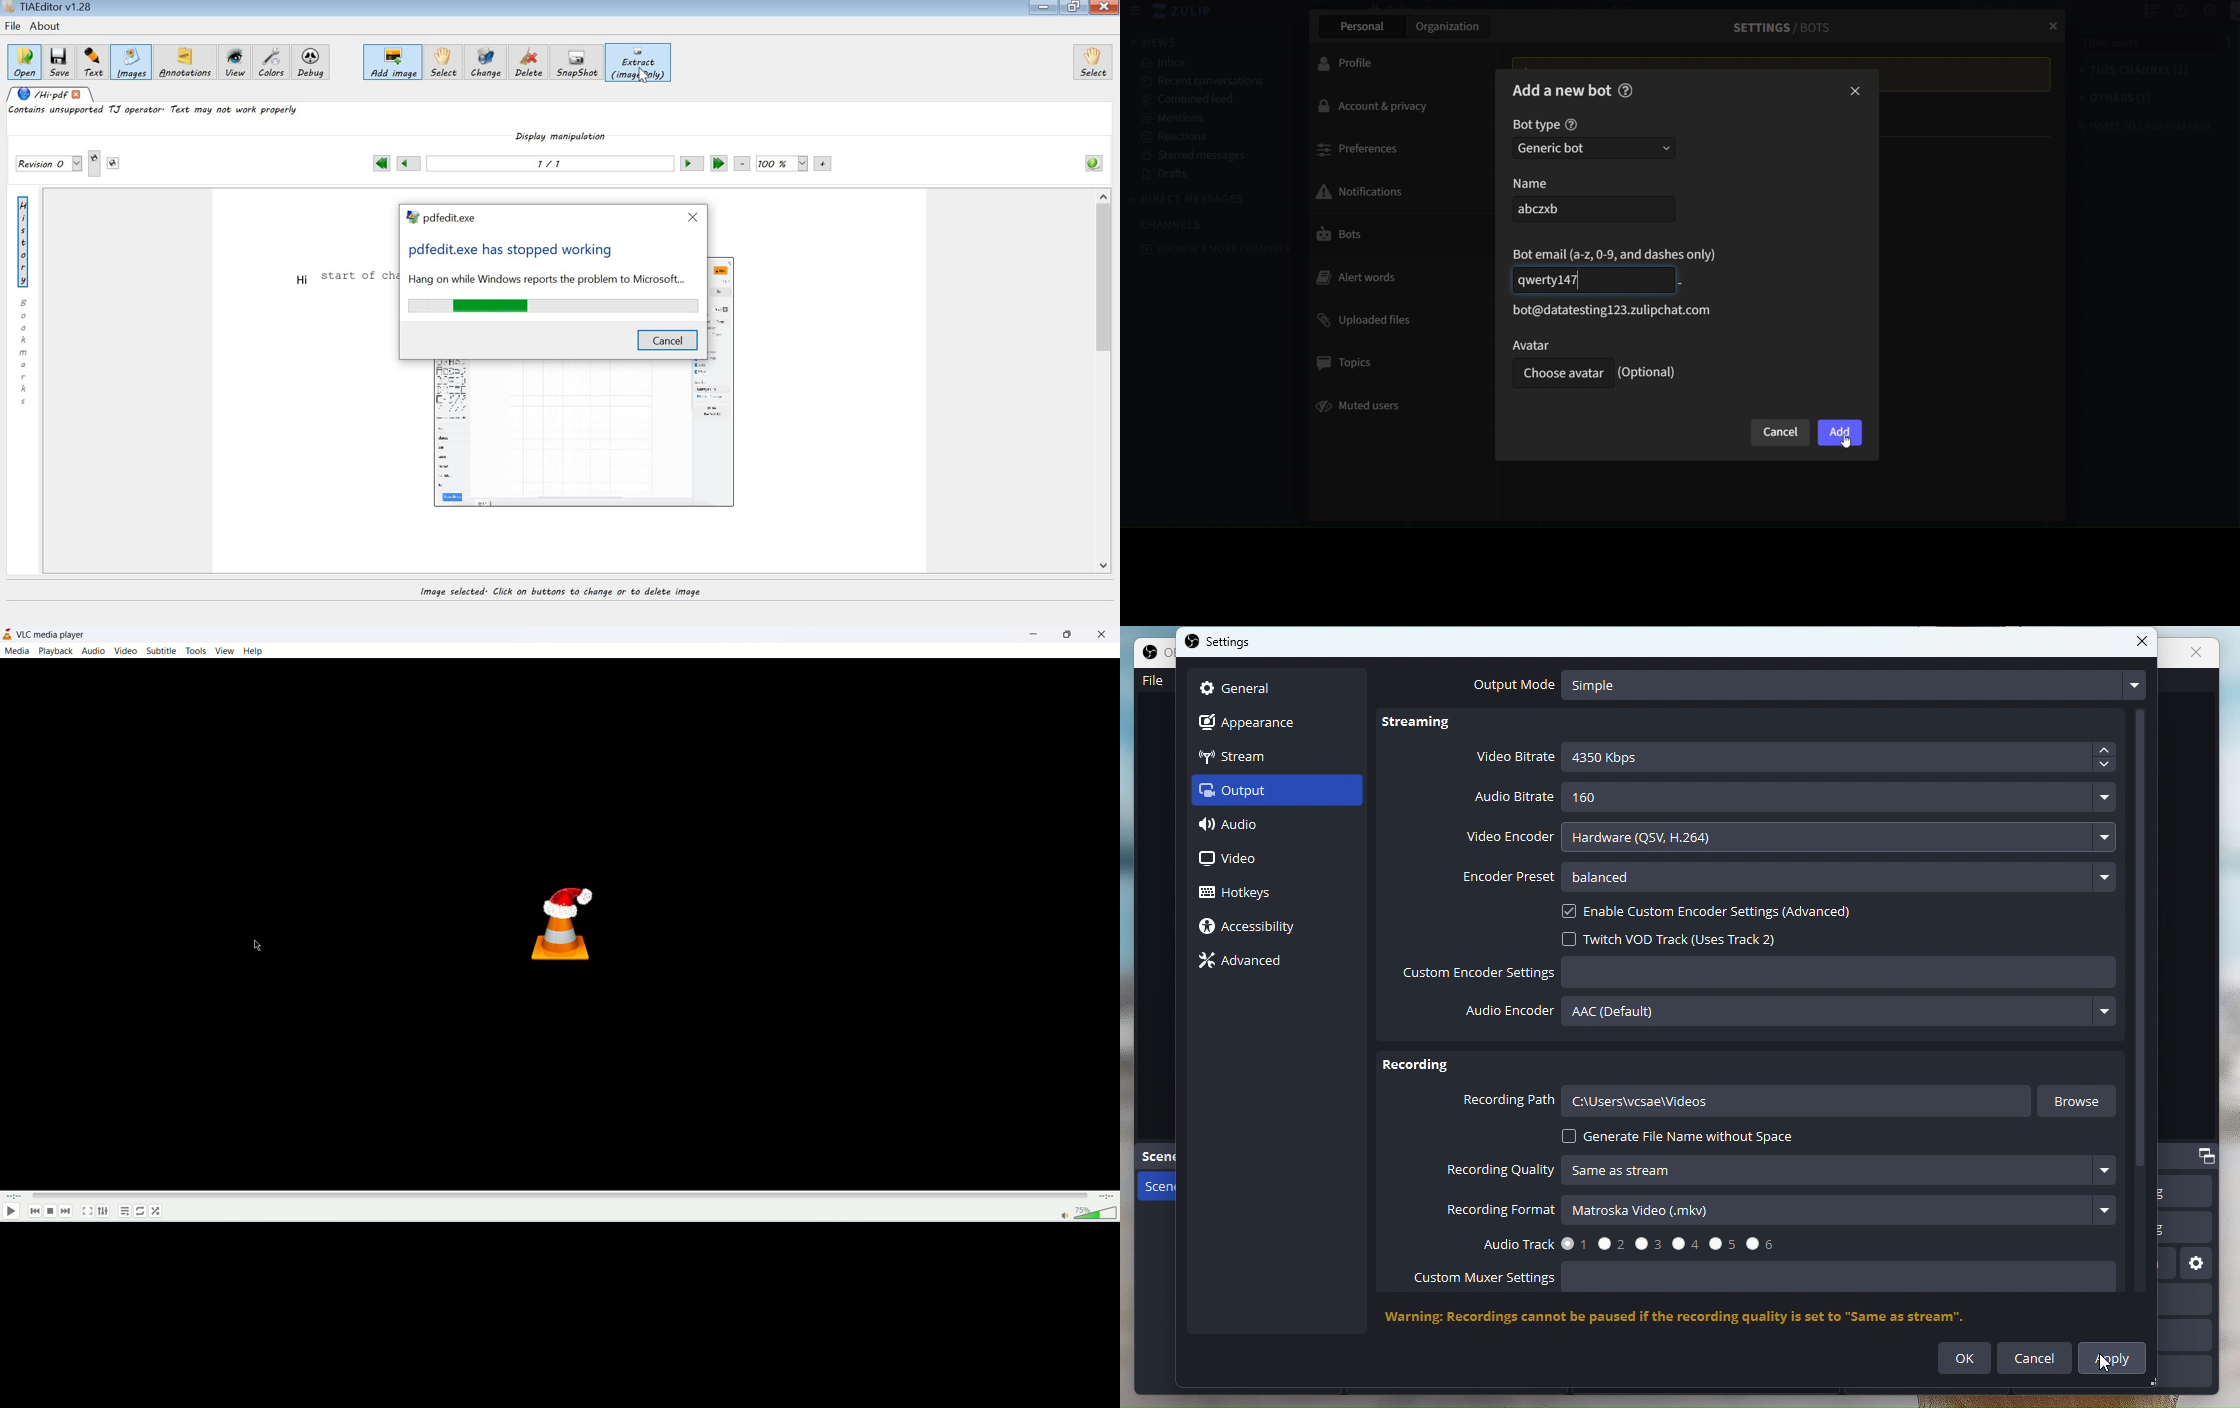 This screenshot has height=1428, width=2240. Describe the element at coordinates (1204, 175) in the screenshot. I see `drafts` at that location.